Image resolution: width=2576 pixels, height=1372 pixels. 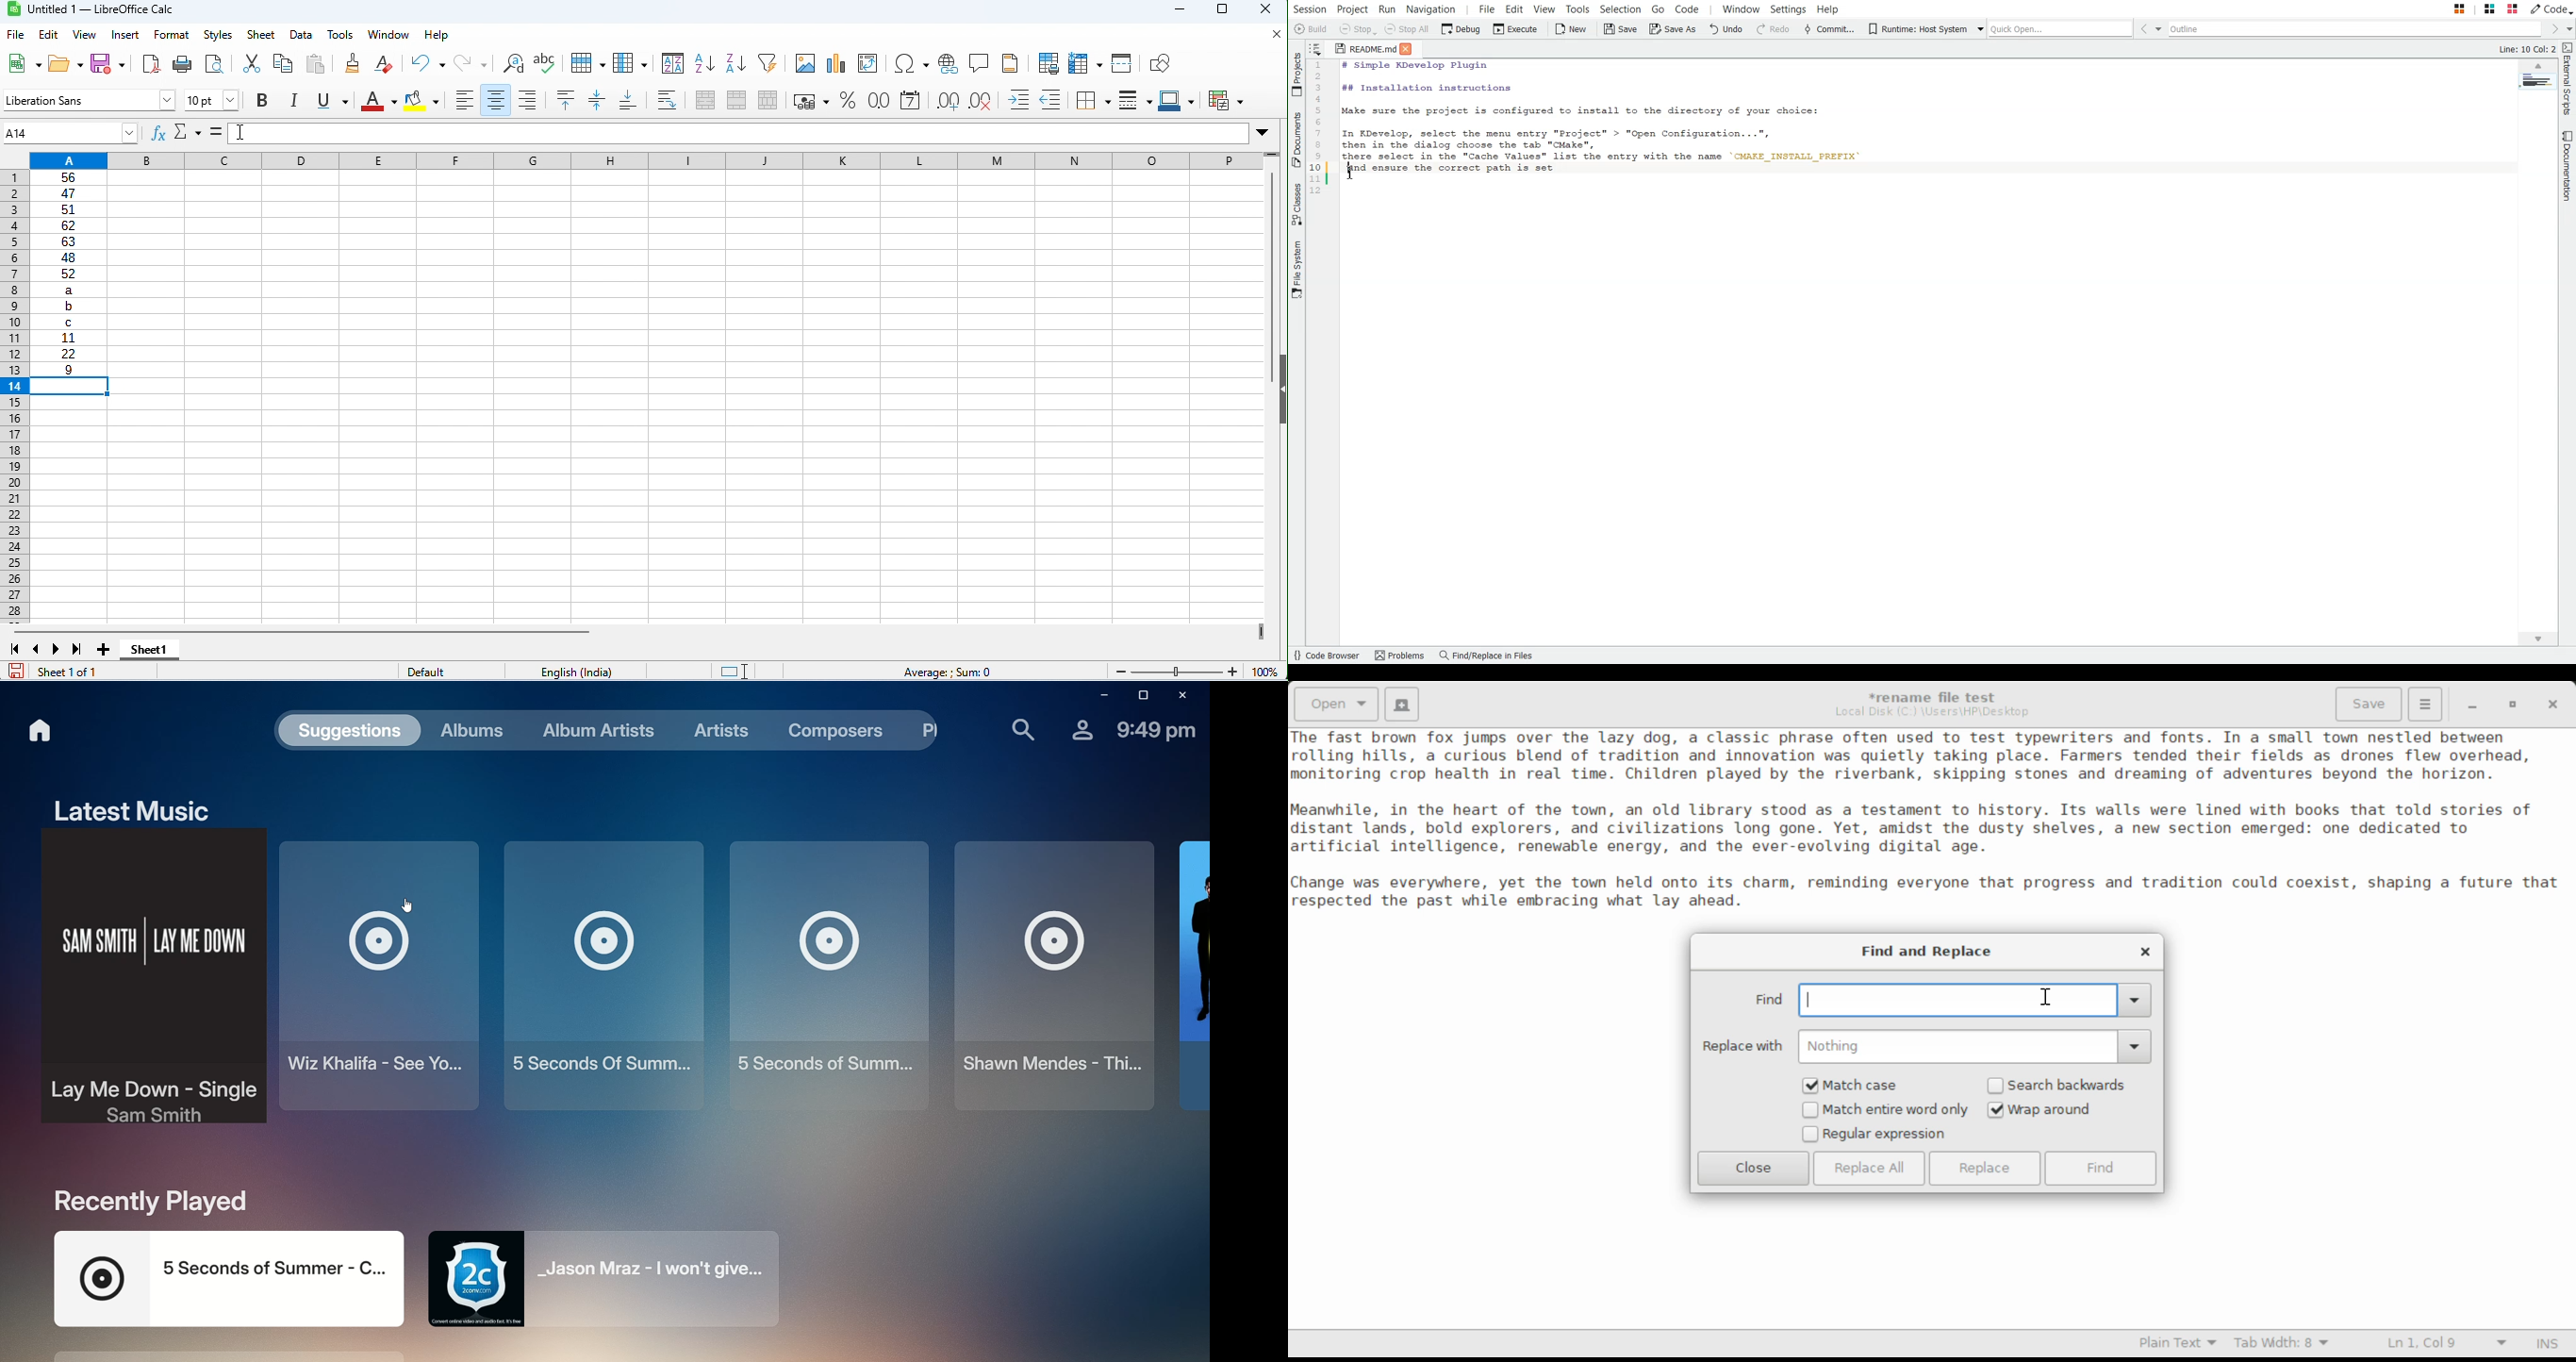 I want to click on Cursor, so click(x=412, y=908).